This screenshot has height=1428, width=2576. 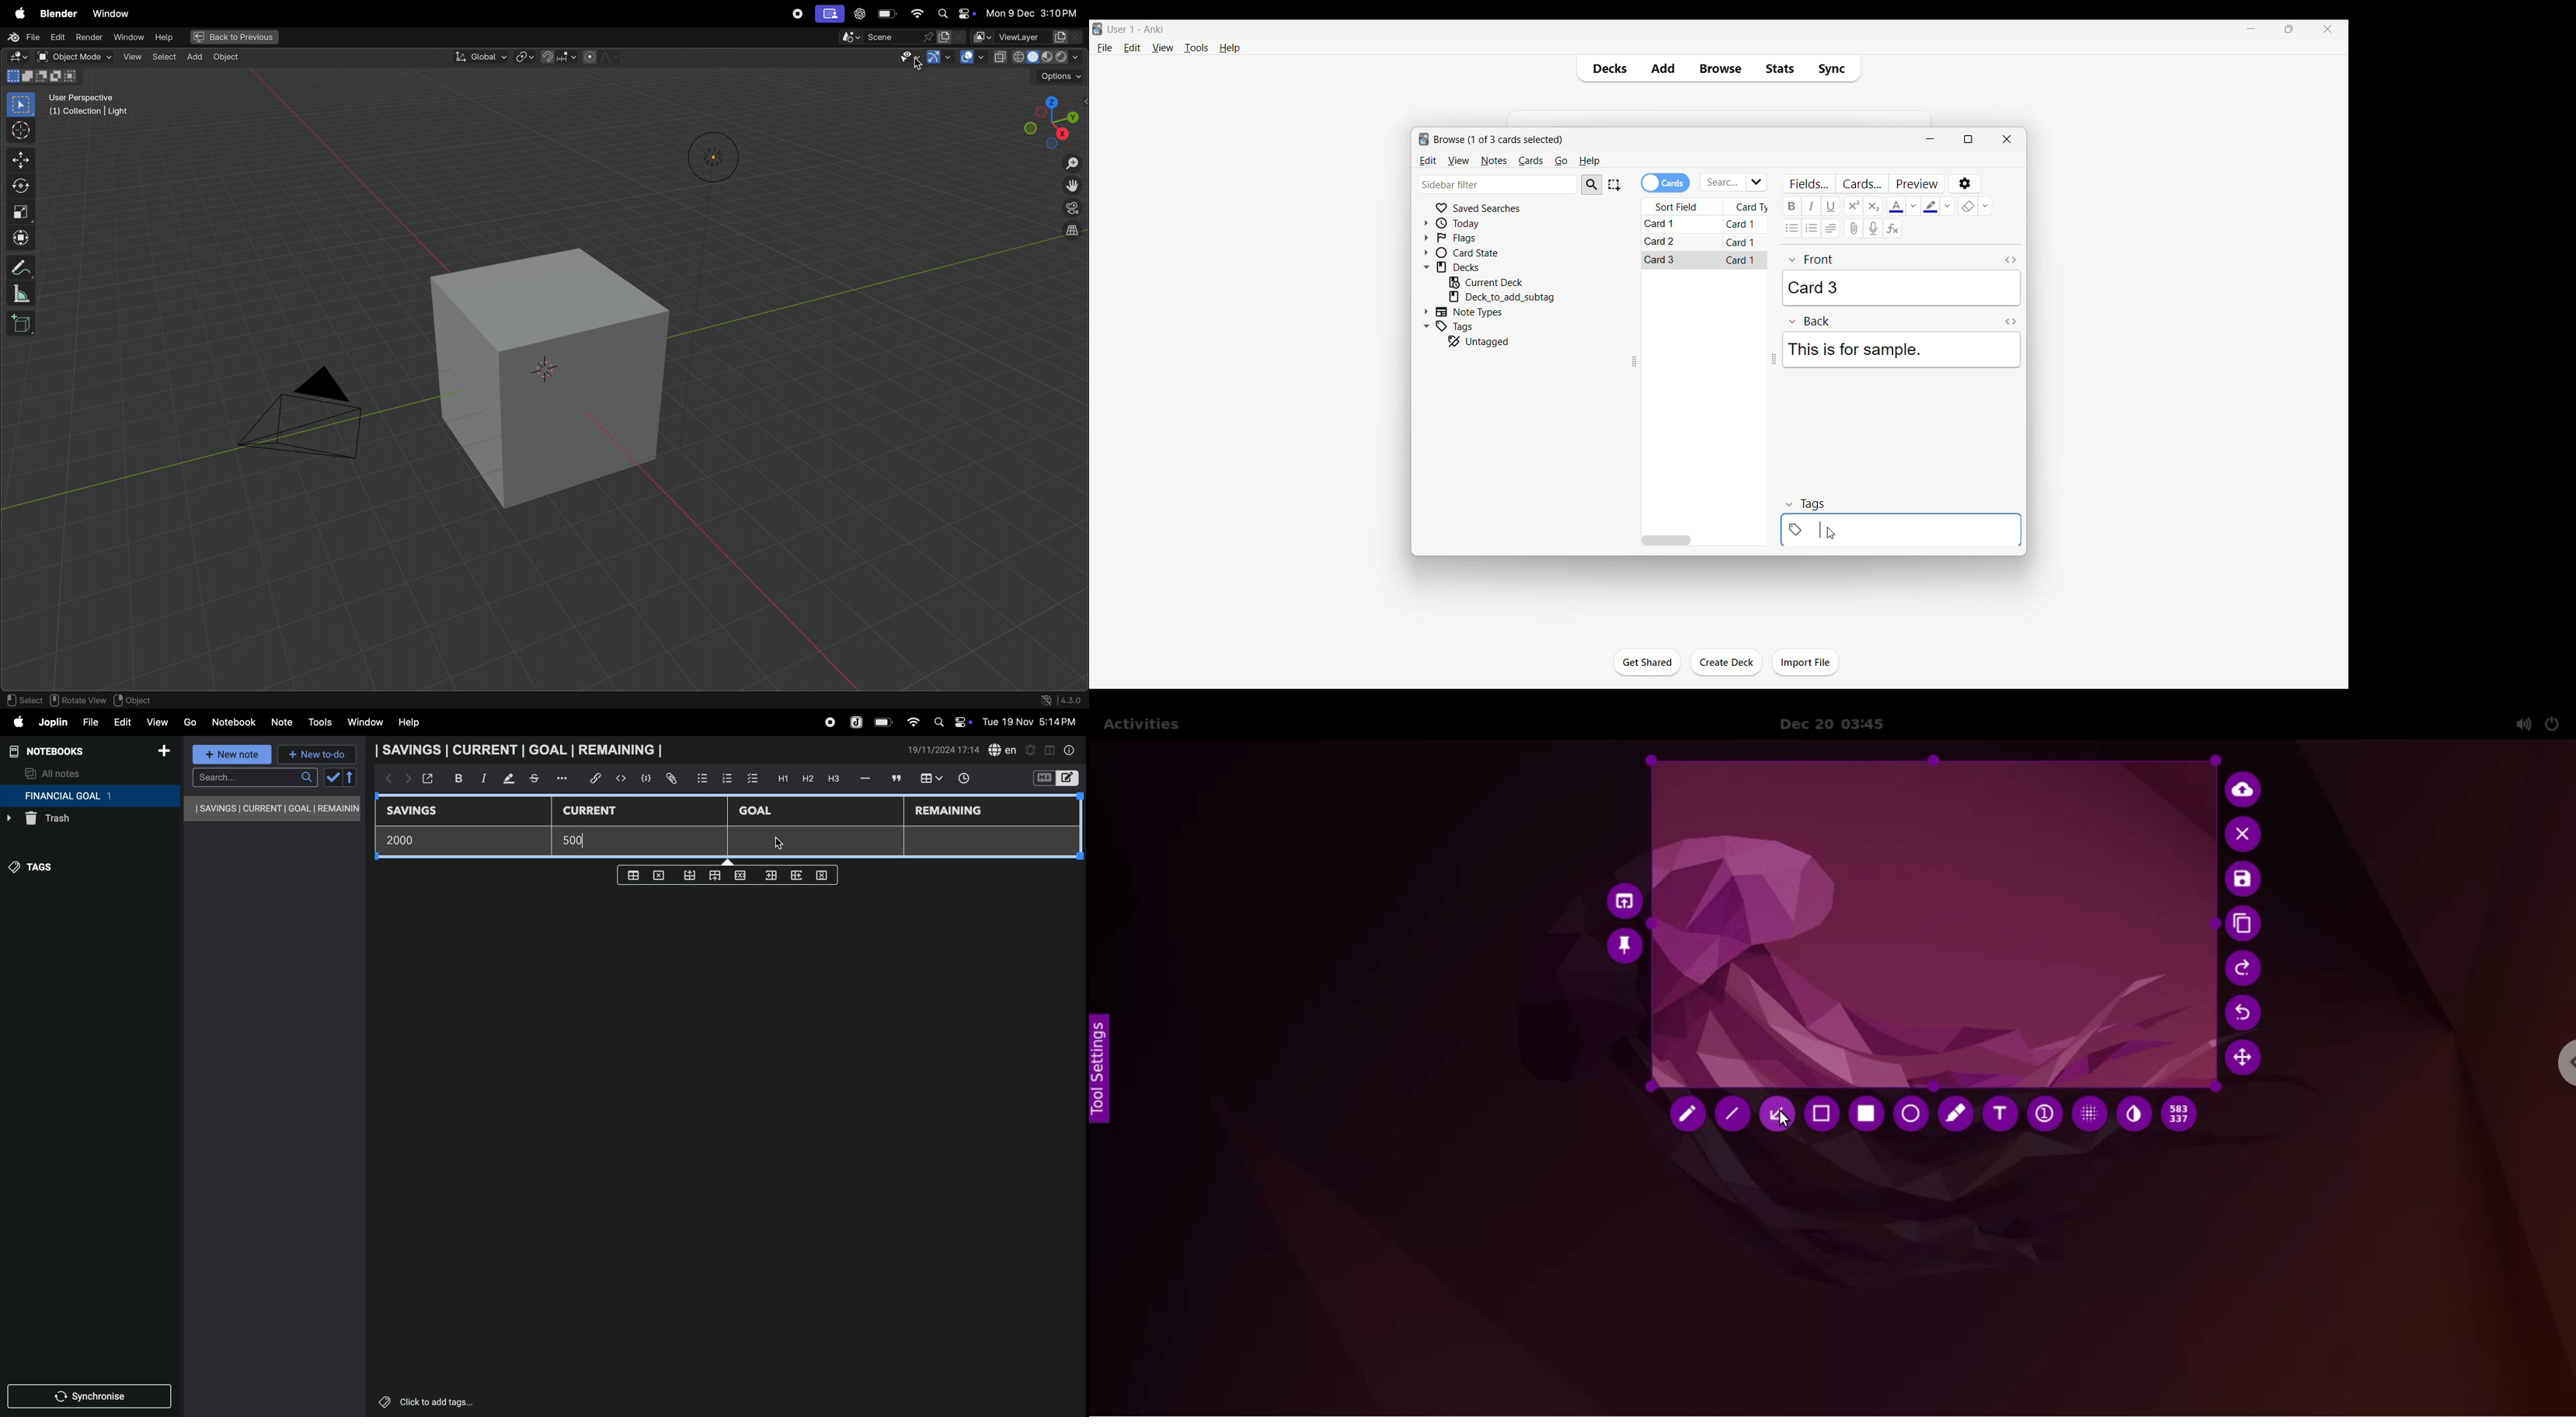 I want to click on Card 2, so click(x=1662, y=241).